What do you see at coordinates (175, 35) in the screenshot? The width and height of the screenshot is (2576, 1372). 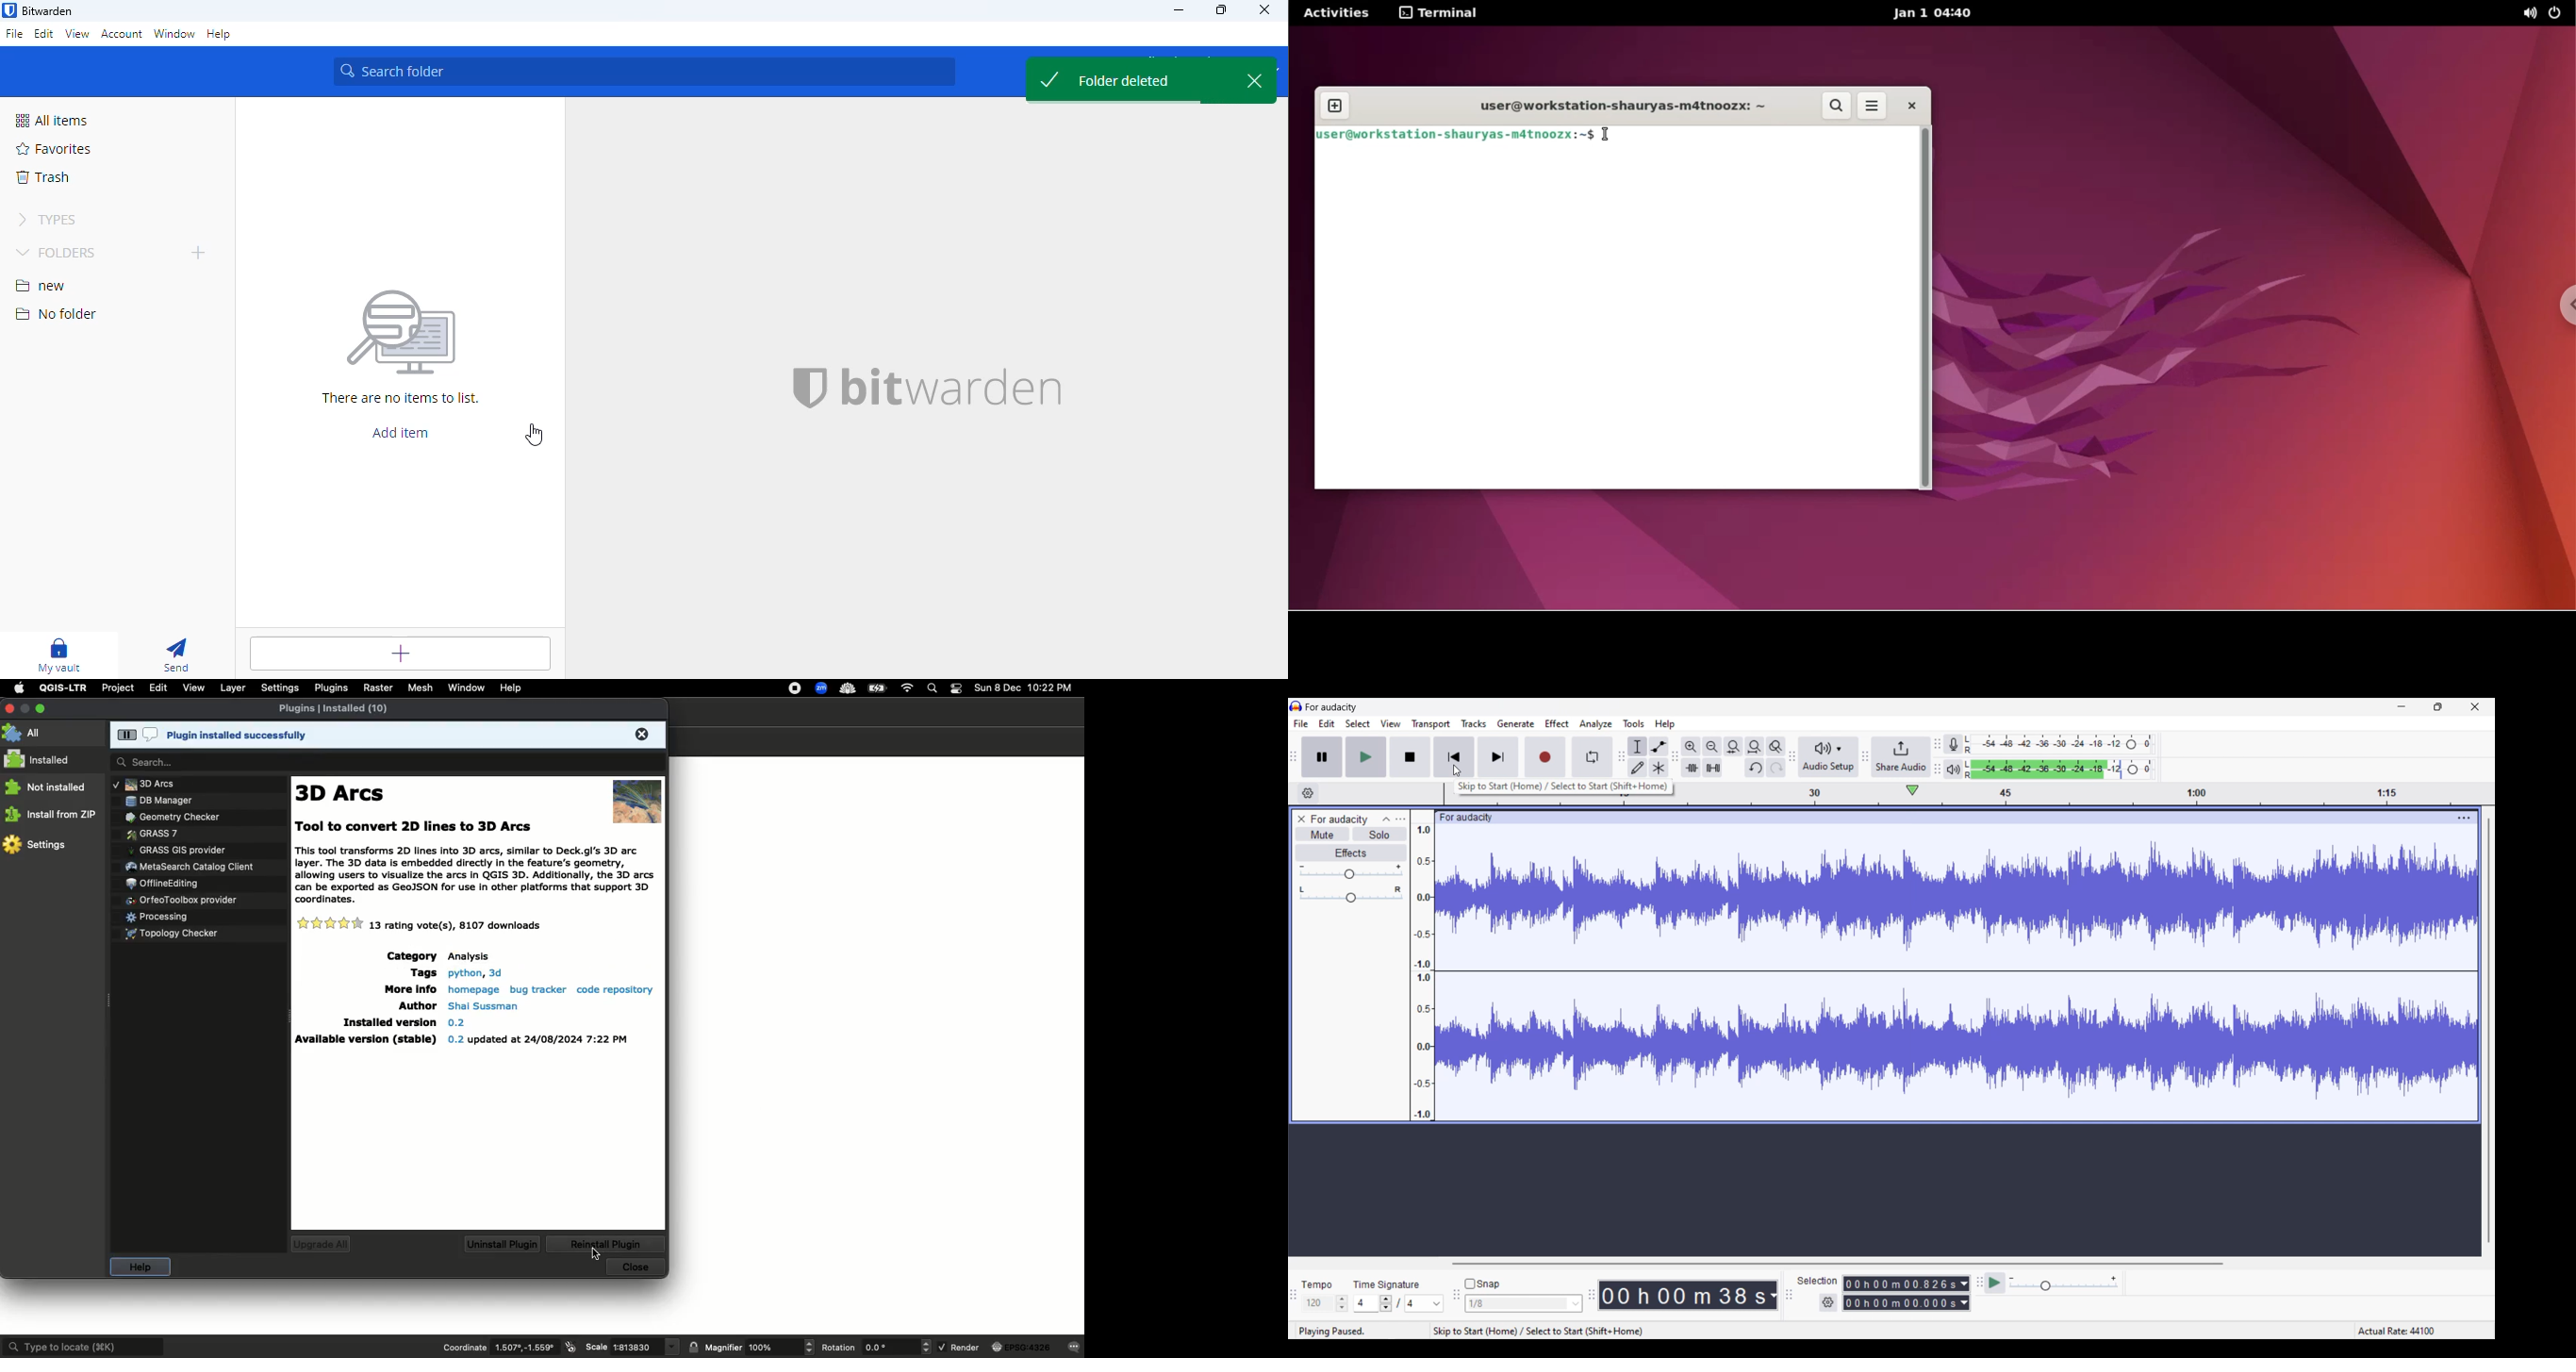 I see `window` at bounding box center [175, 35].